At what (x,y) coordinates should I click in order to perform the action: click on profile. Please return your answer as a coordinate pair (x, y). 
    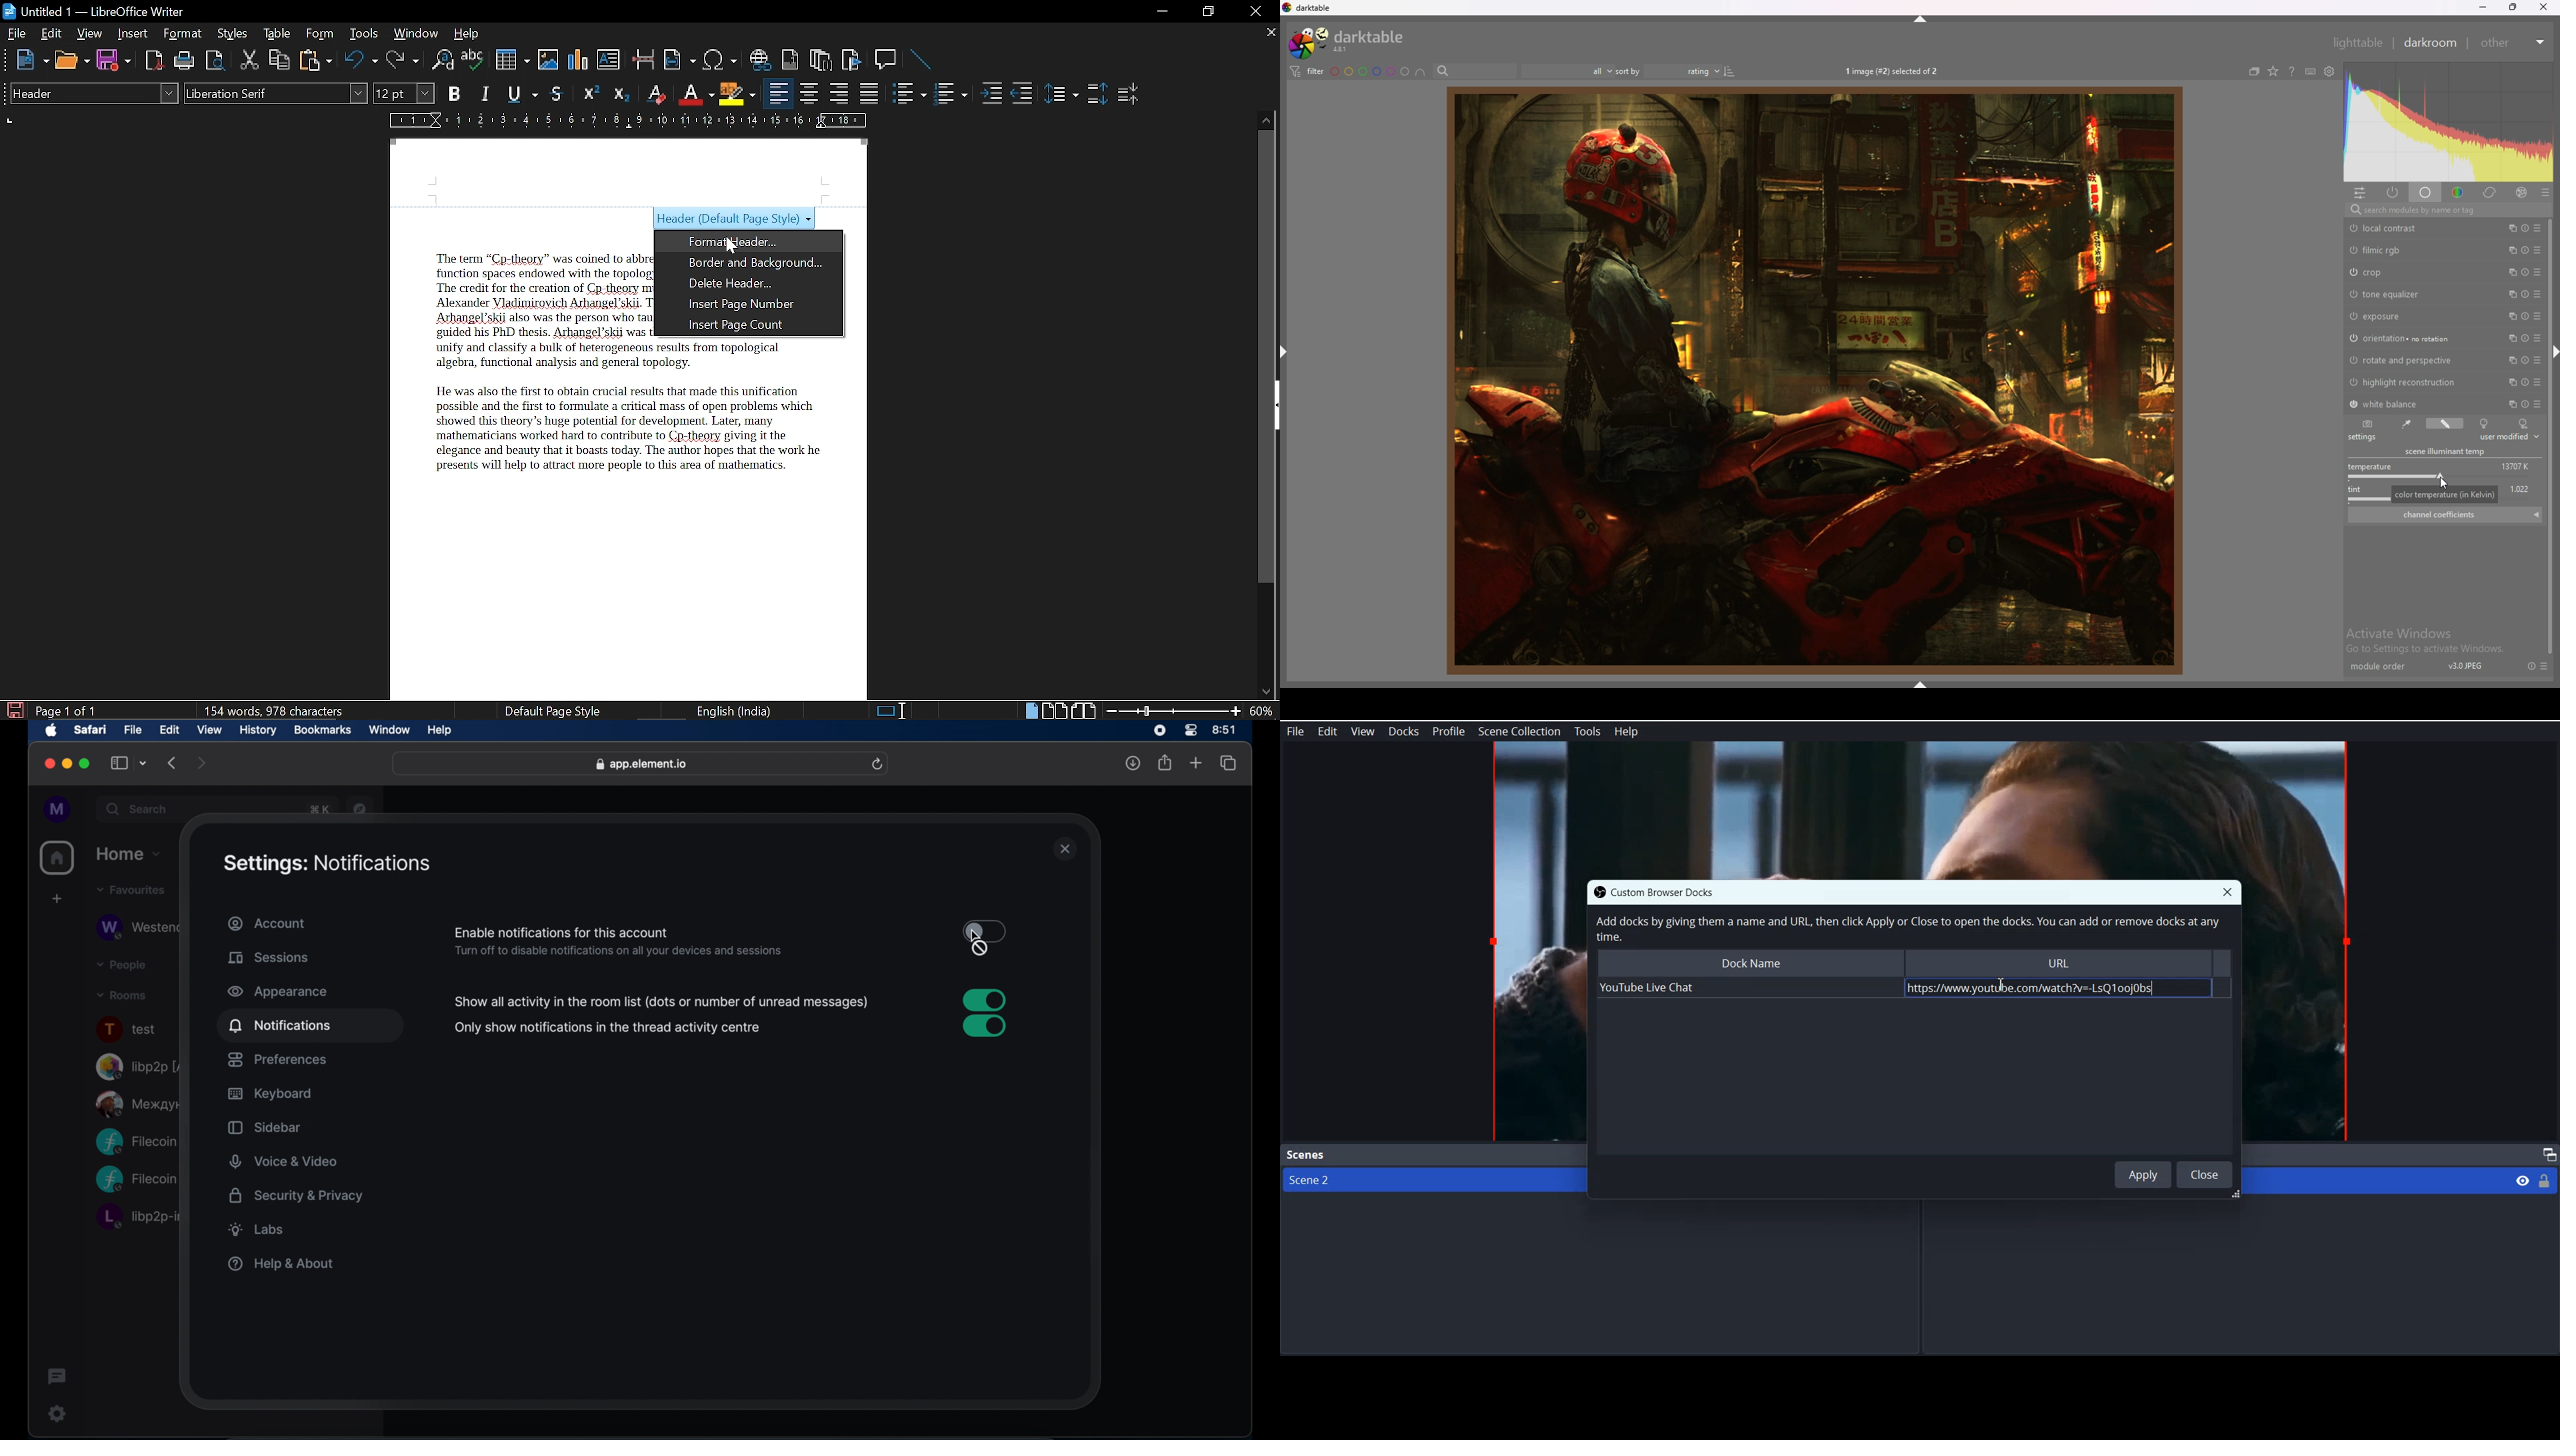
    Looking at the image, I should click on (56, 810).